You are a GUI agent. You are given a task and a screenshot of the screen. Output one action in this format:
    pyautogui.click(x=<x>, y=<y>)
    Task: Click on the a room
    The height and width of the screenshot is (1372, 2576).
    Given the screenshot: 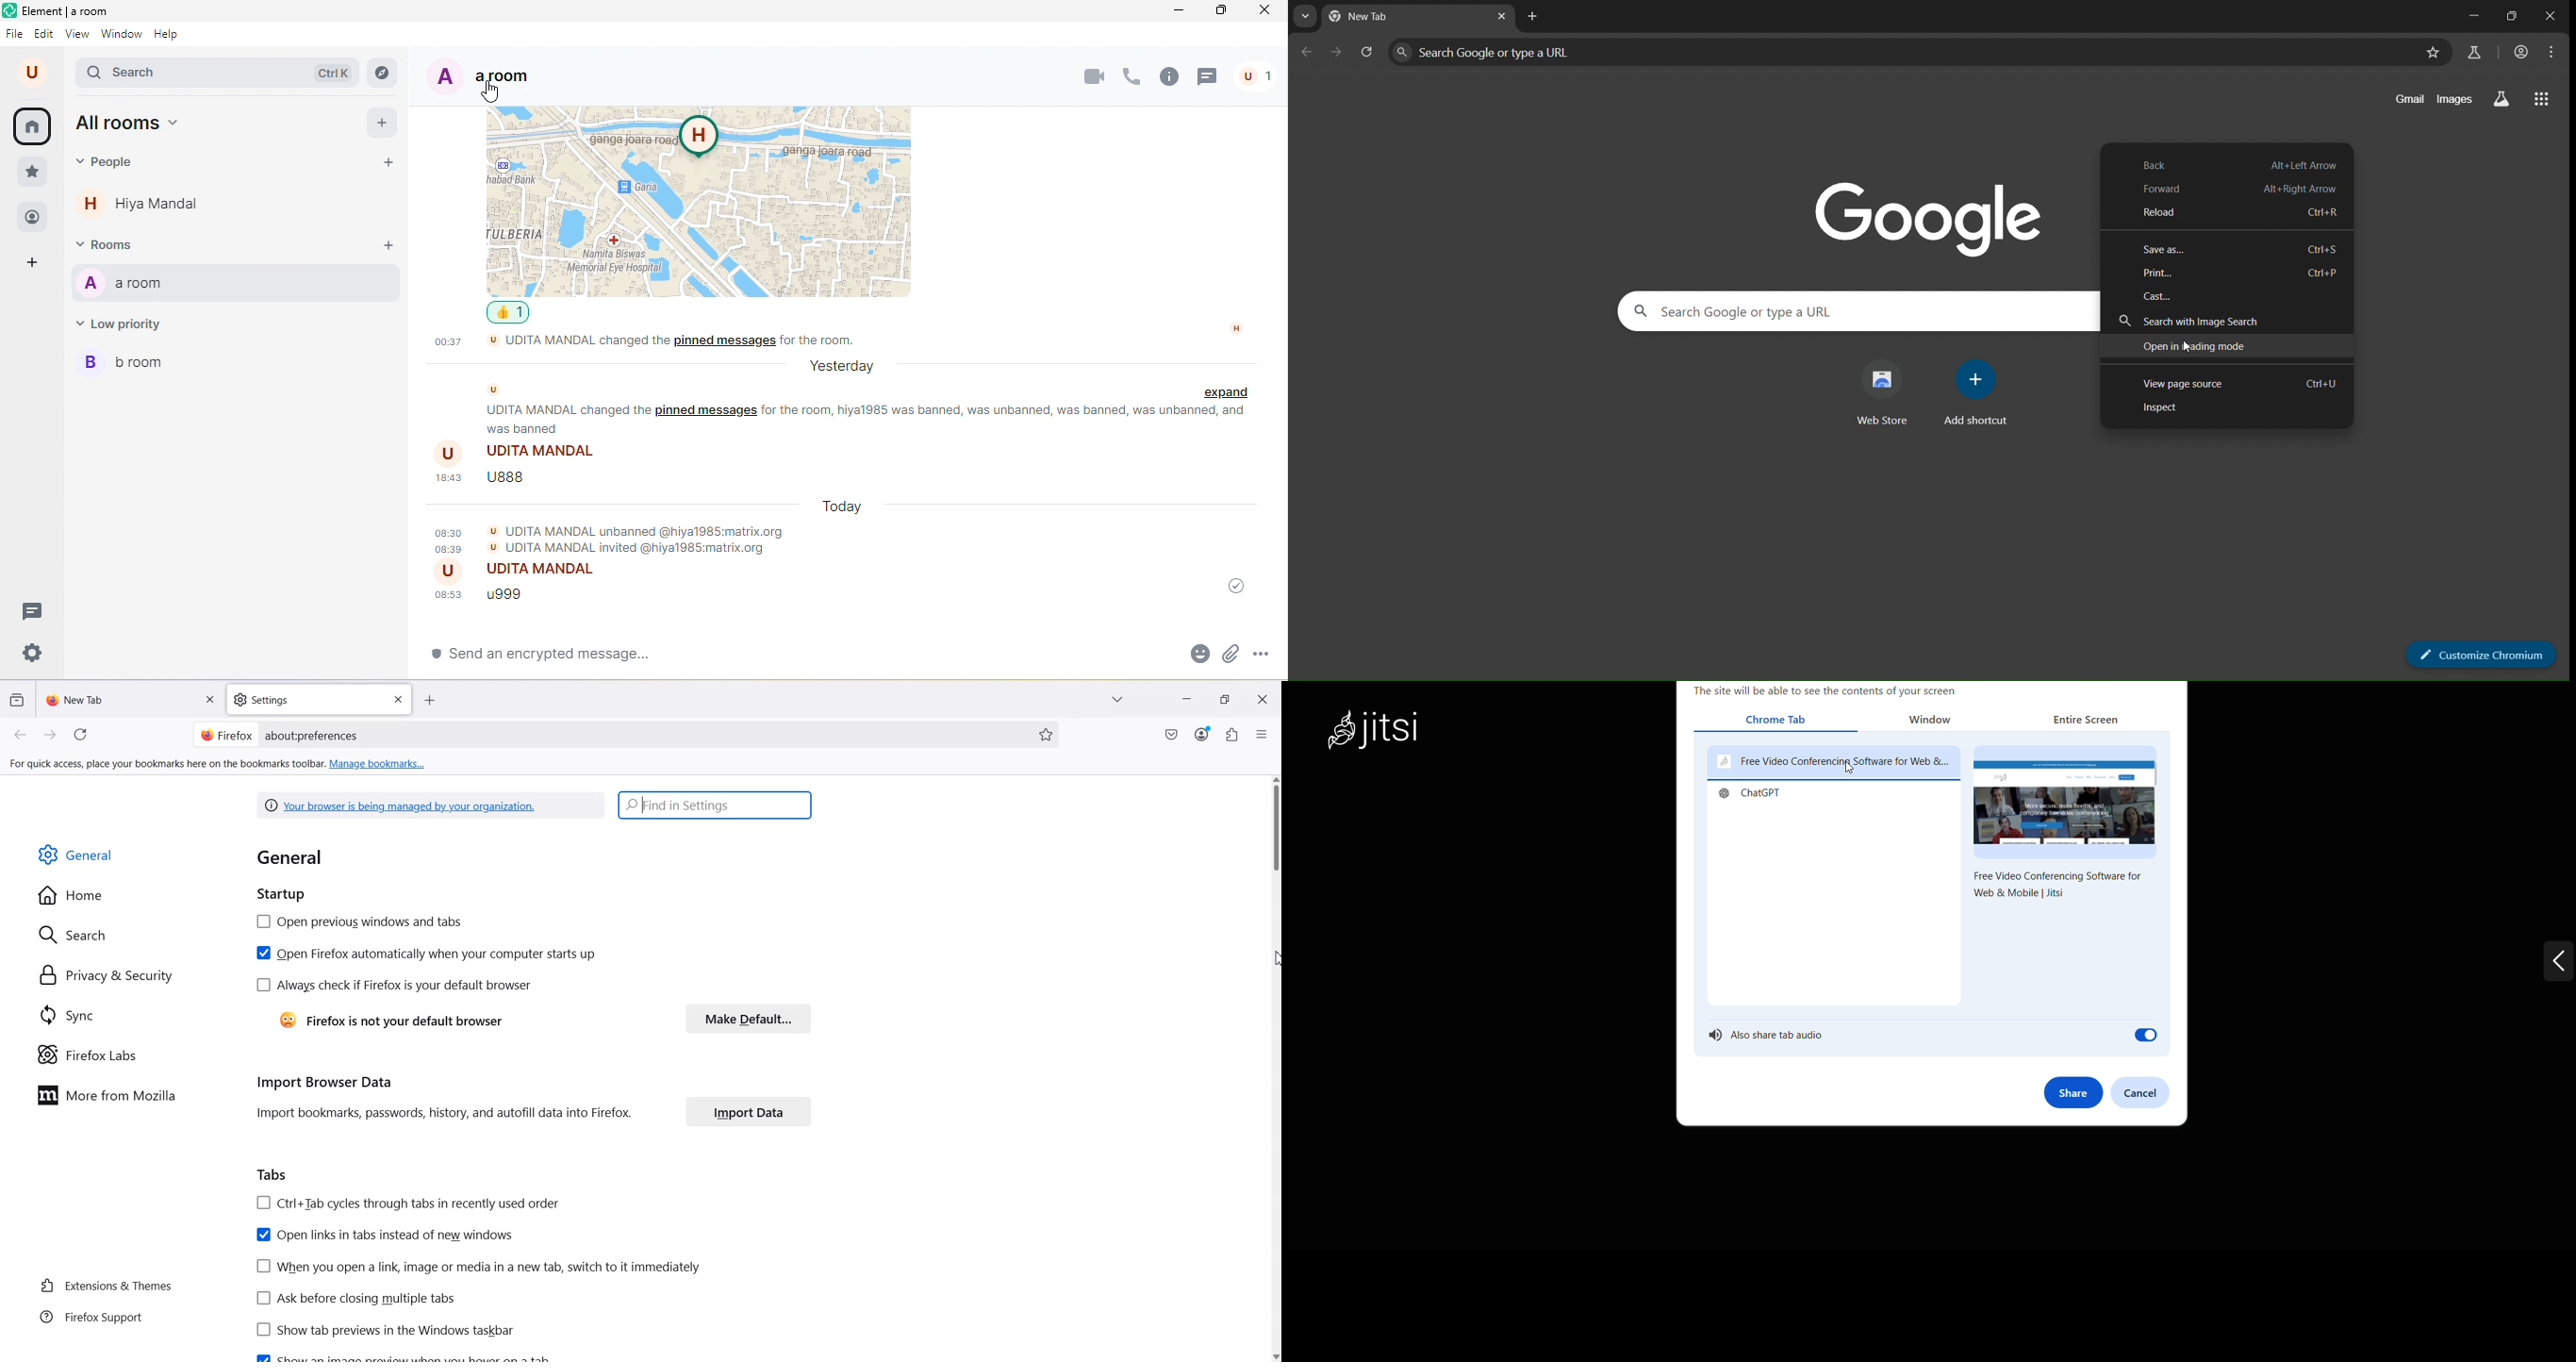 What is the action you would take?
    pyautogui.click(x=236, y=285)
    